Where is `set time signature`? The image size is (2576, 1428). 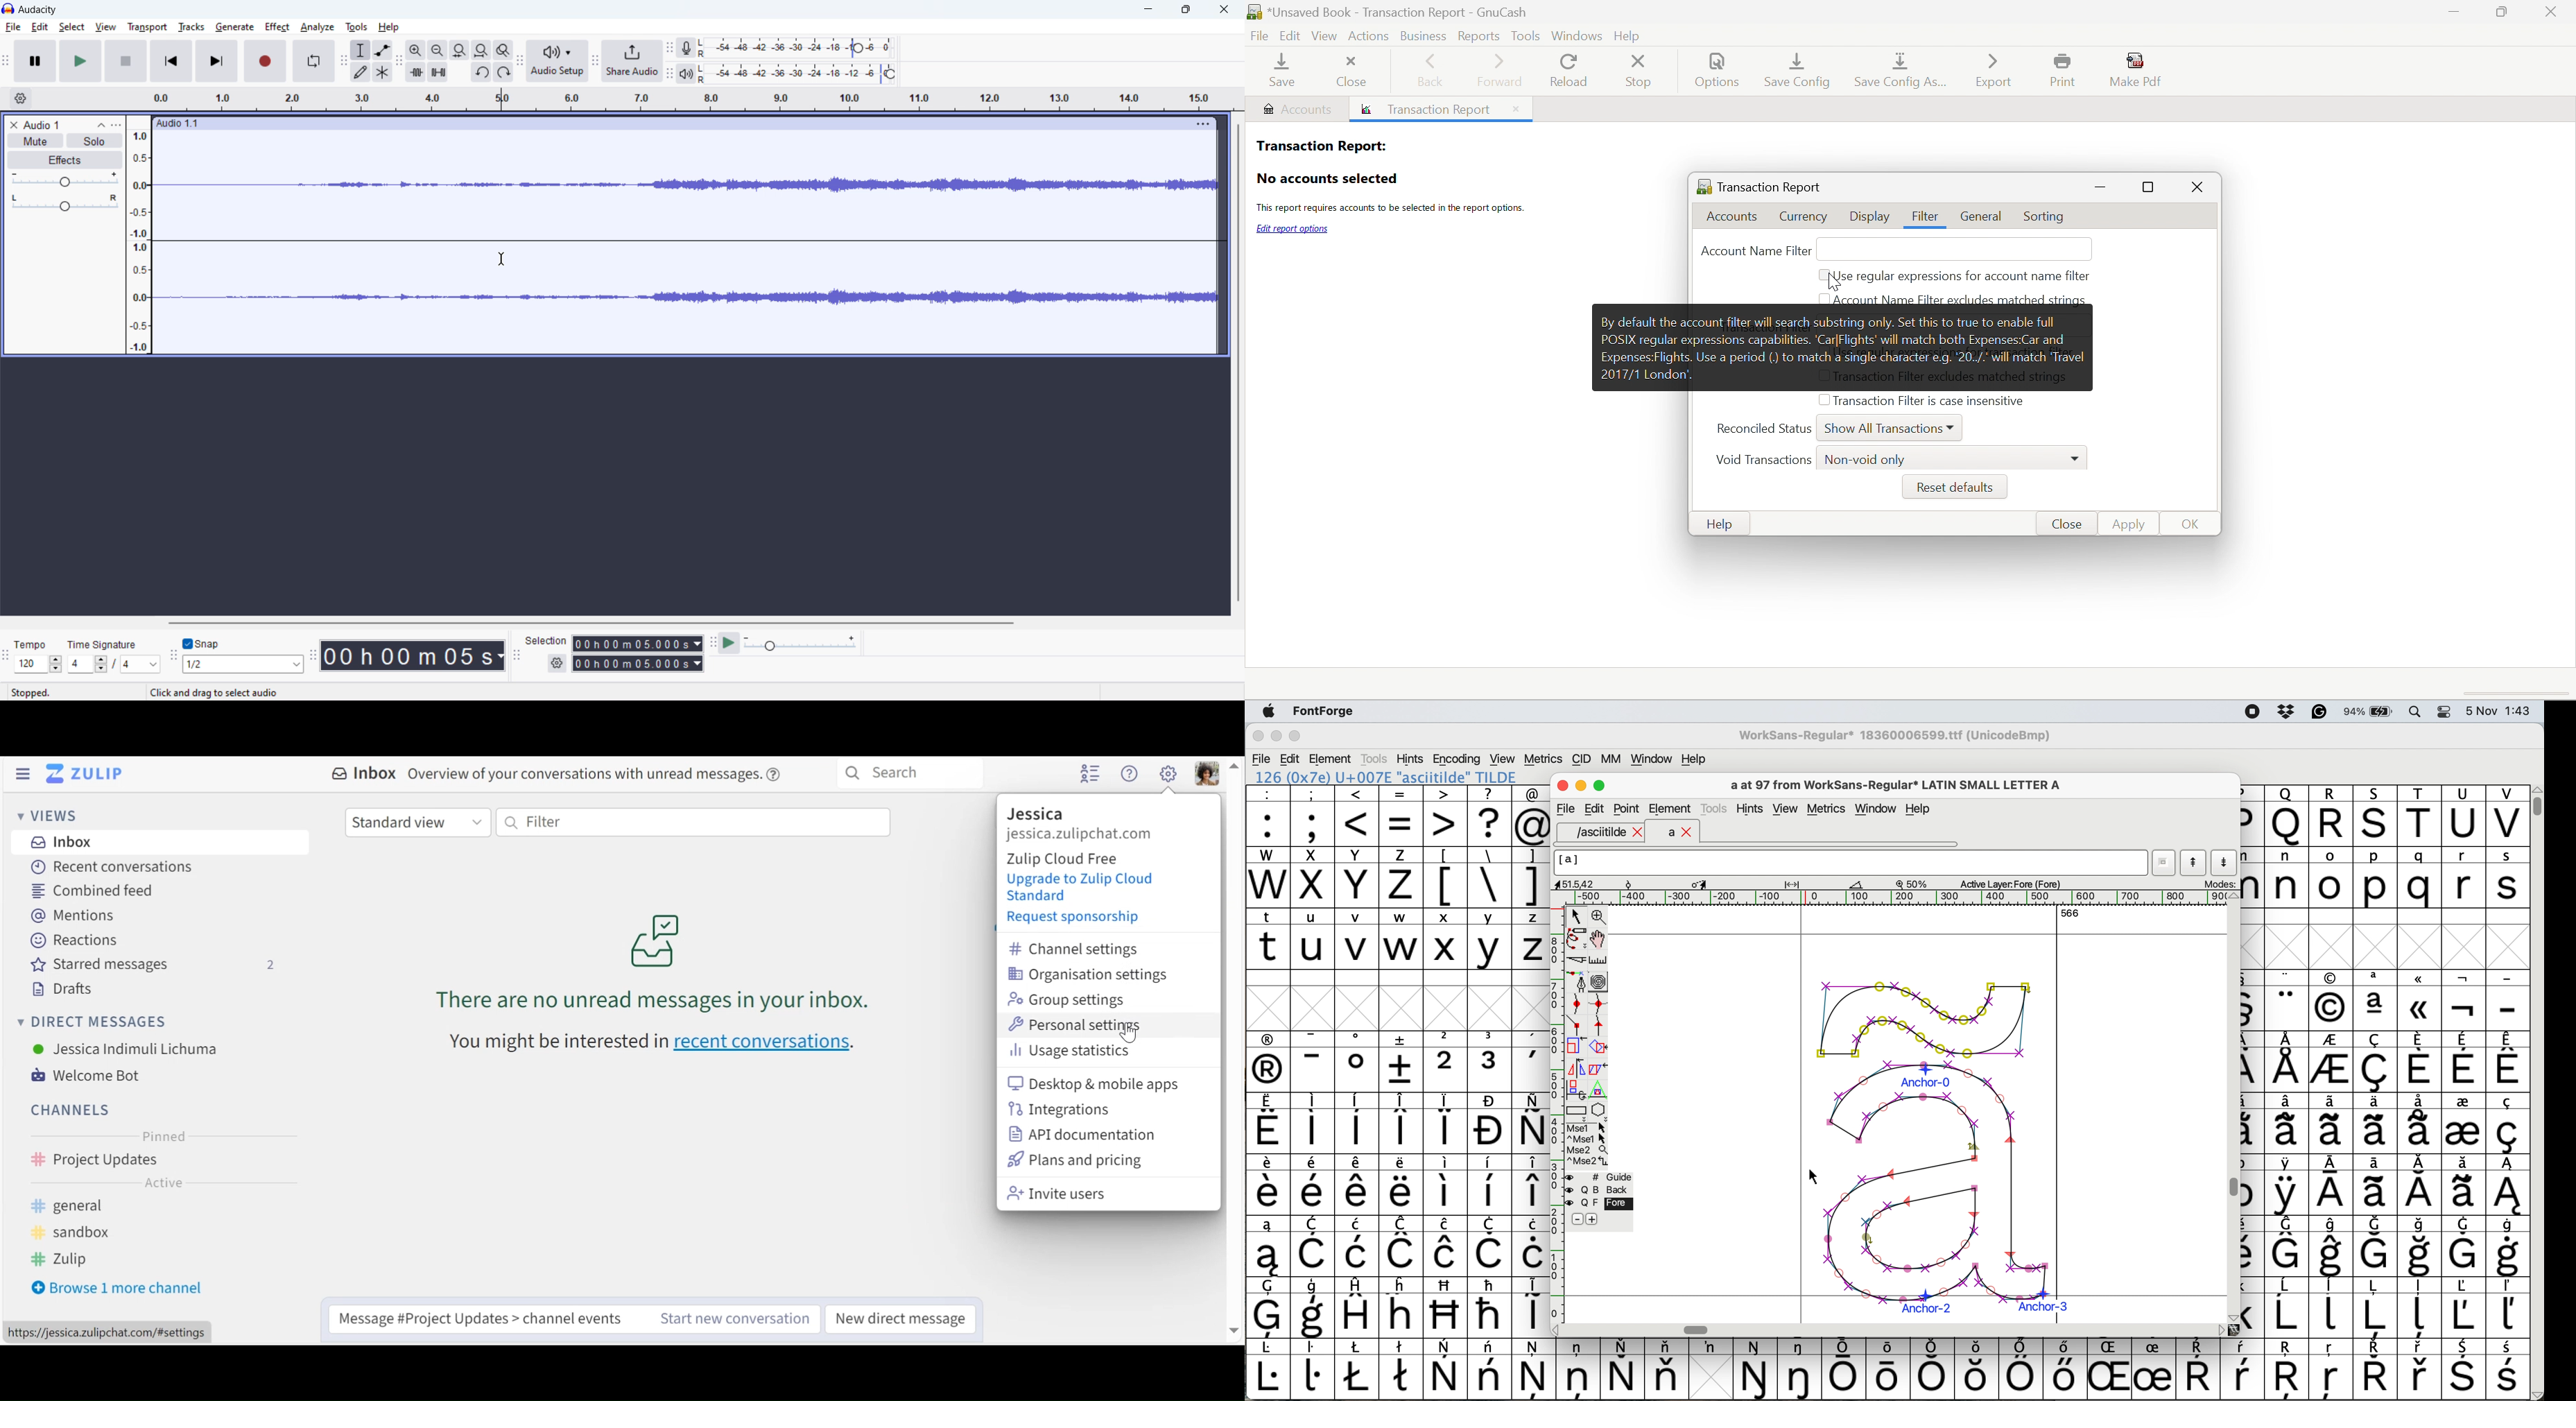 set time signature is located at coordinates (113, 664).